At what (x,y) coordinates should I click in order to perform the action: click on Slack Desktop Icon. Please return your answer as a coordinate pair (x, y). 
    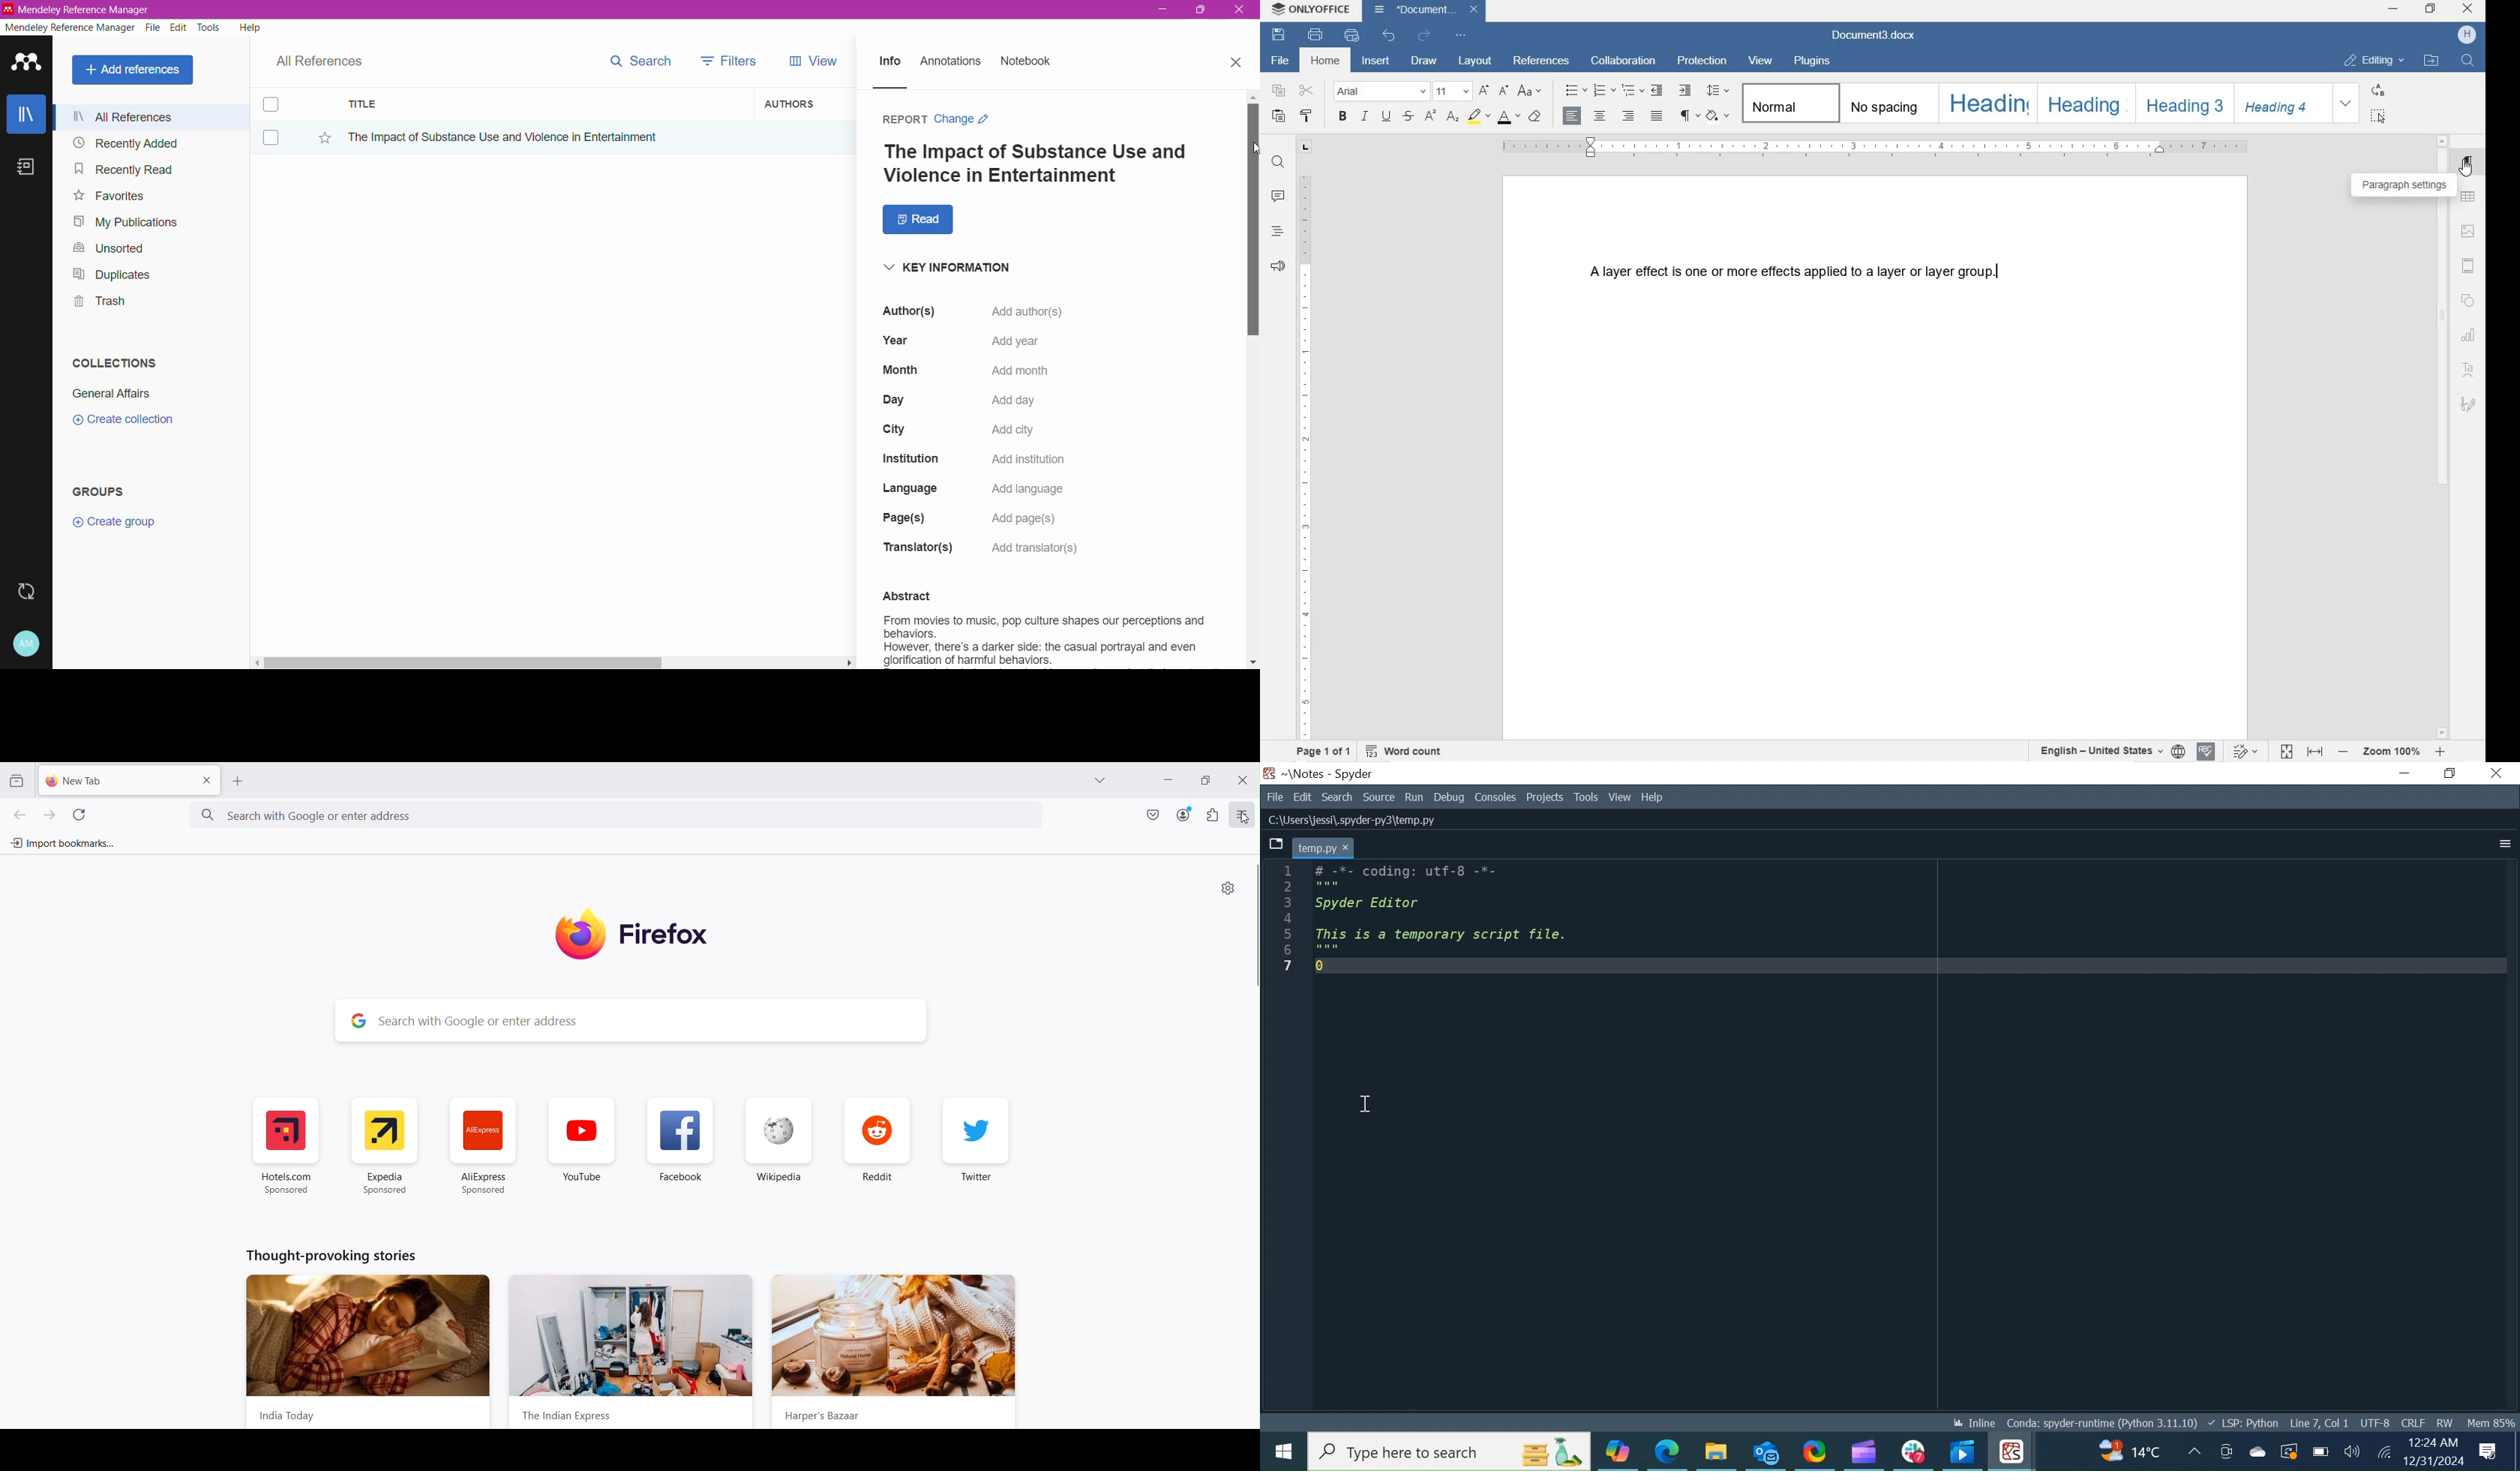
    Looking at the image, I should click on (1913, 1450).